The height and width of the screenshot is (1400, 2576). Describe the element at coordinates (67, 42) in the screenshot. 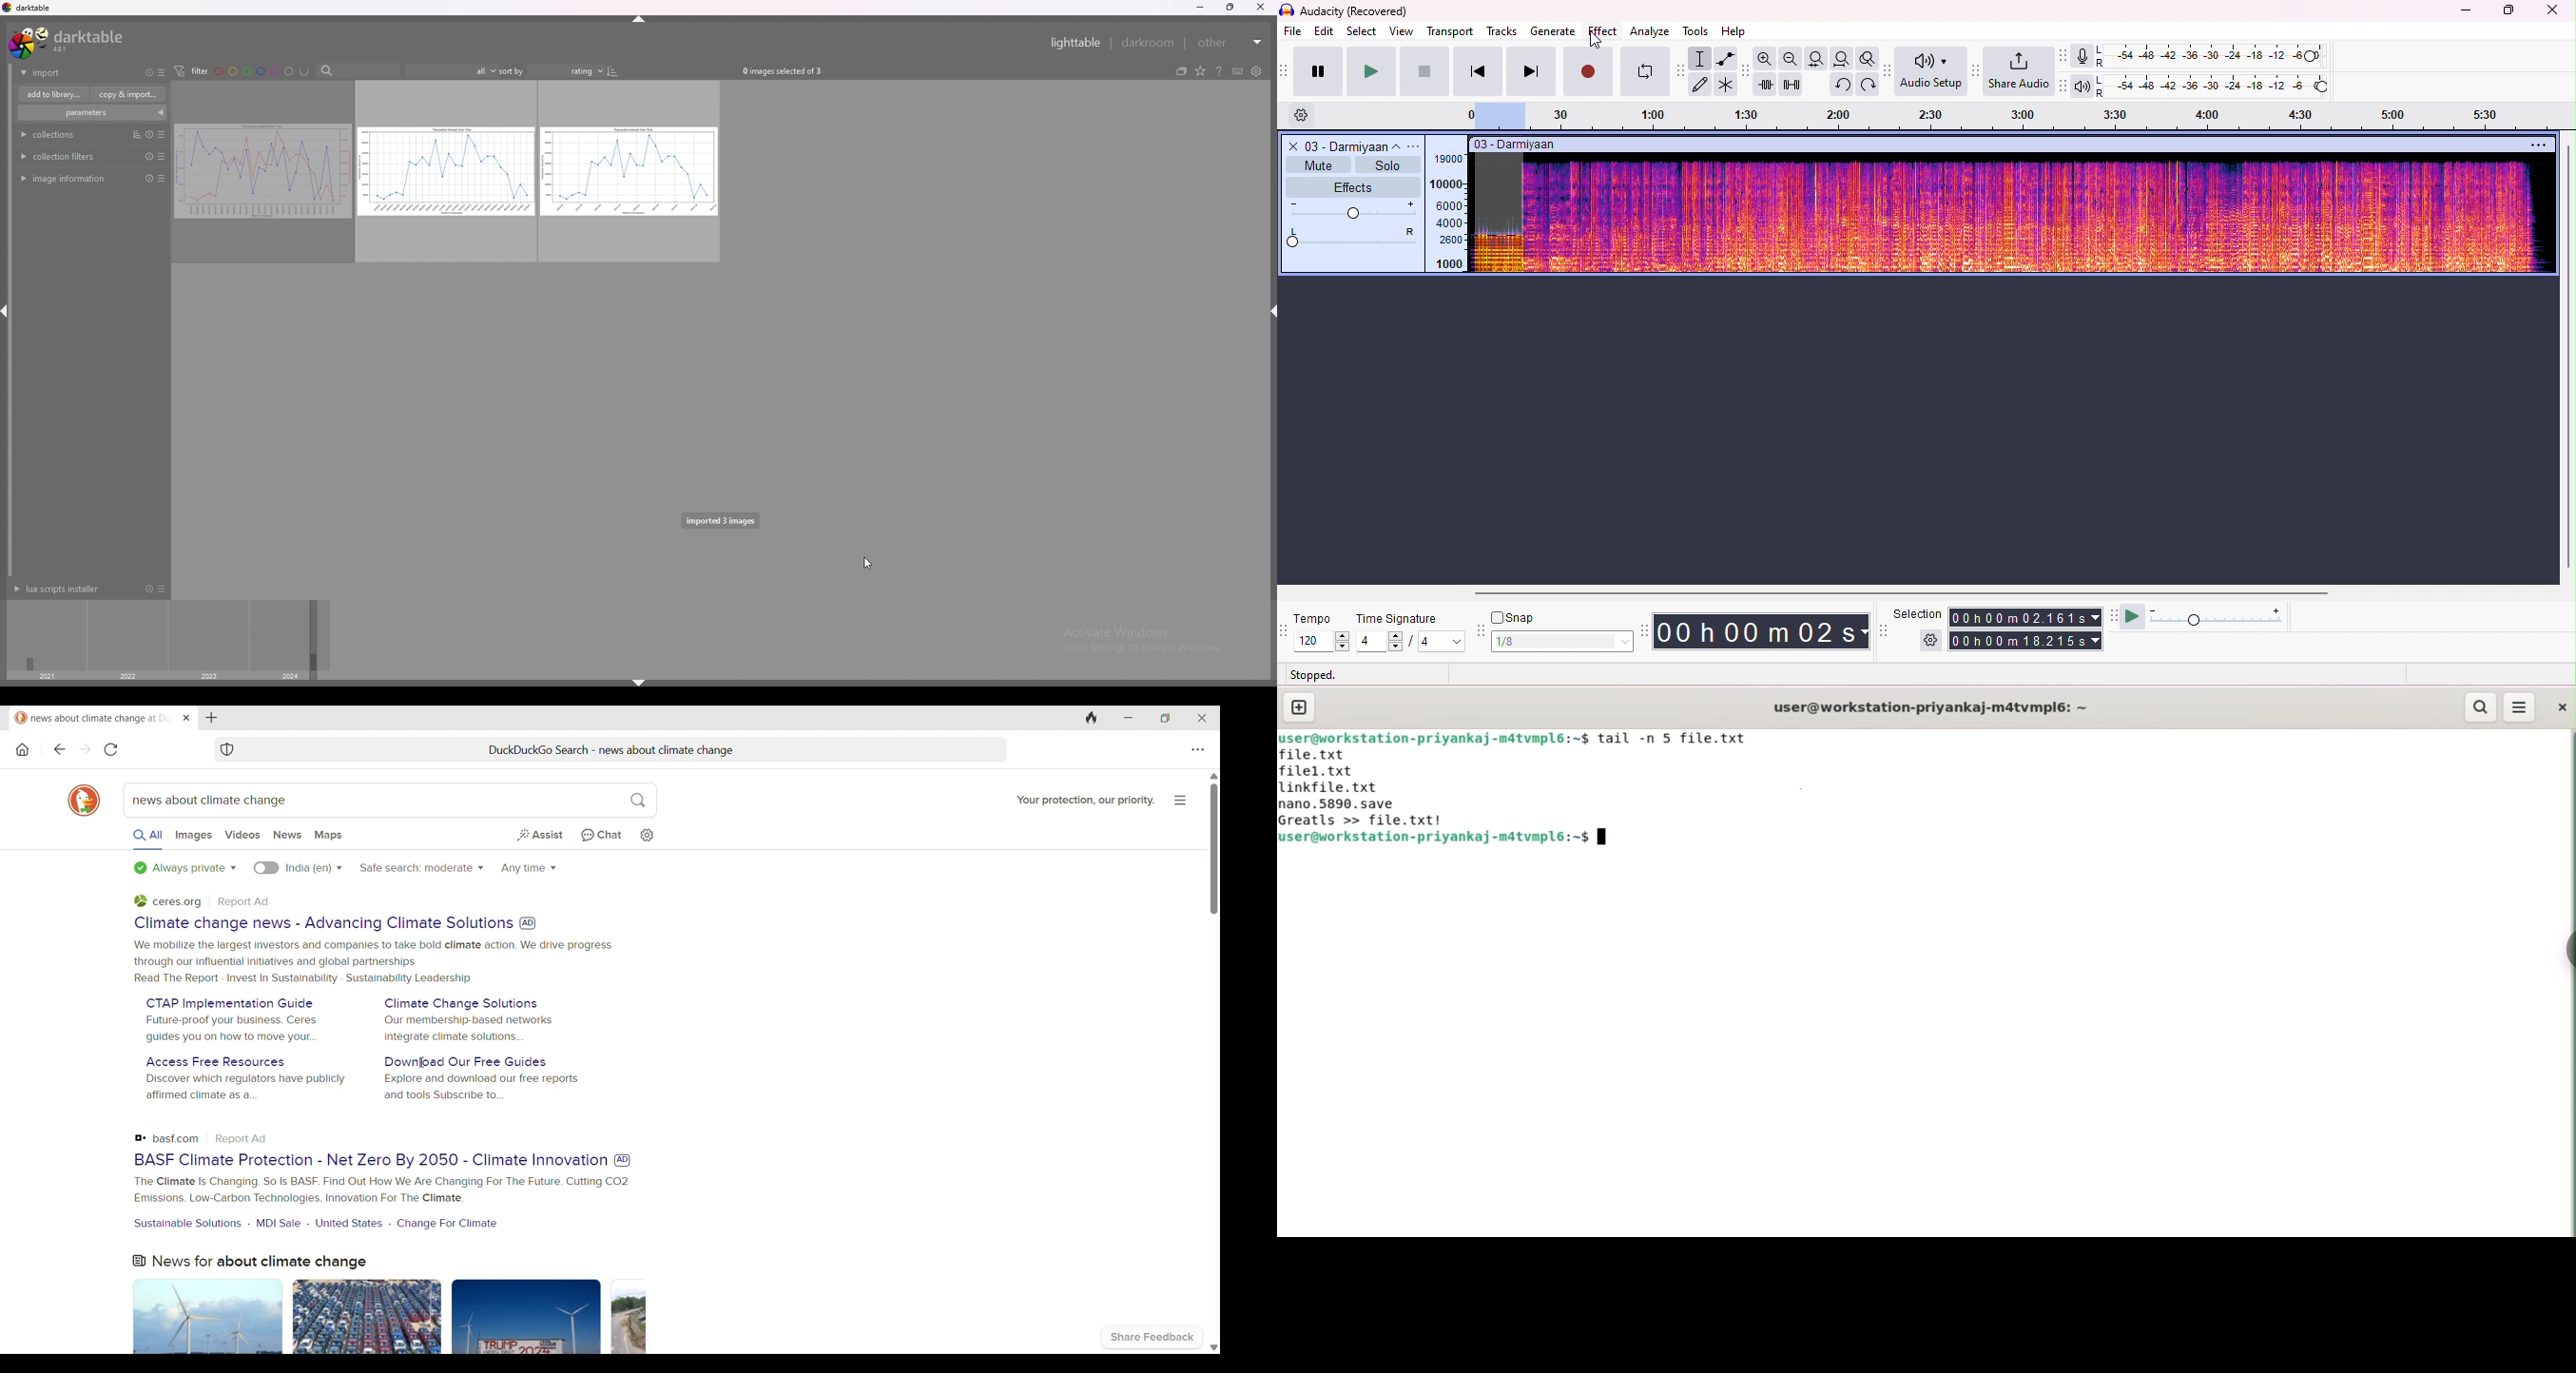

I see `darktable` at that location.